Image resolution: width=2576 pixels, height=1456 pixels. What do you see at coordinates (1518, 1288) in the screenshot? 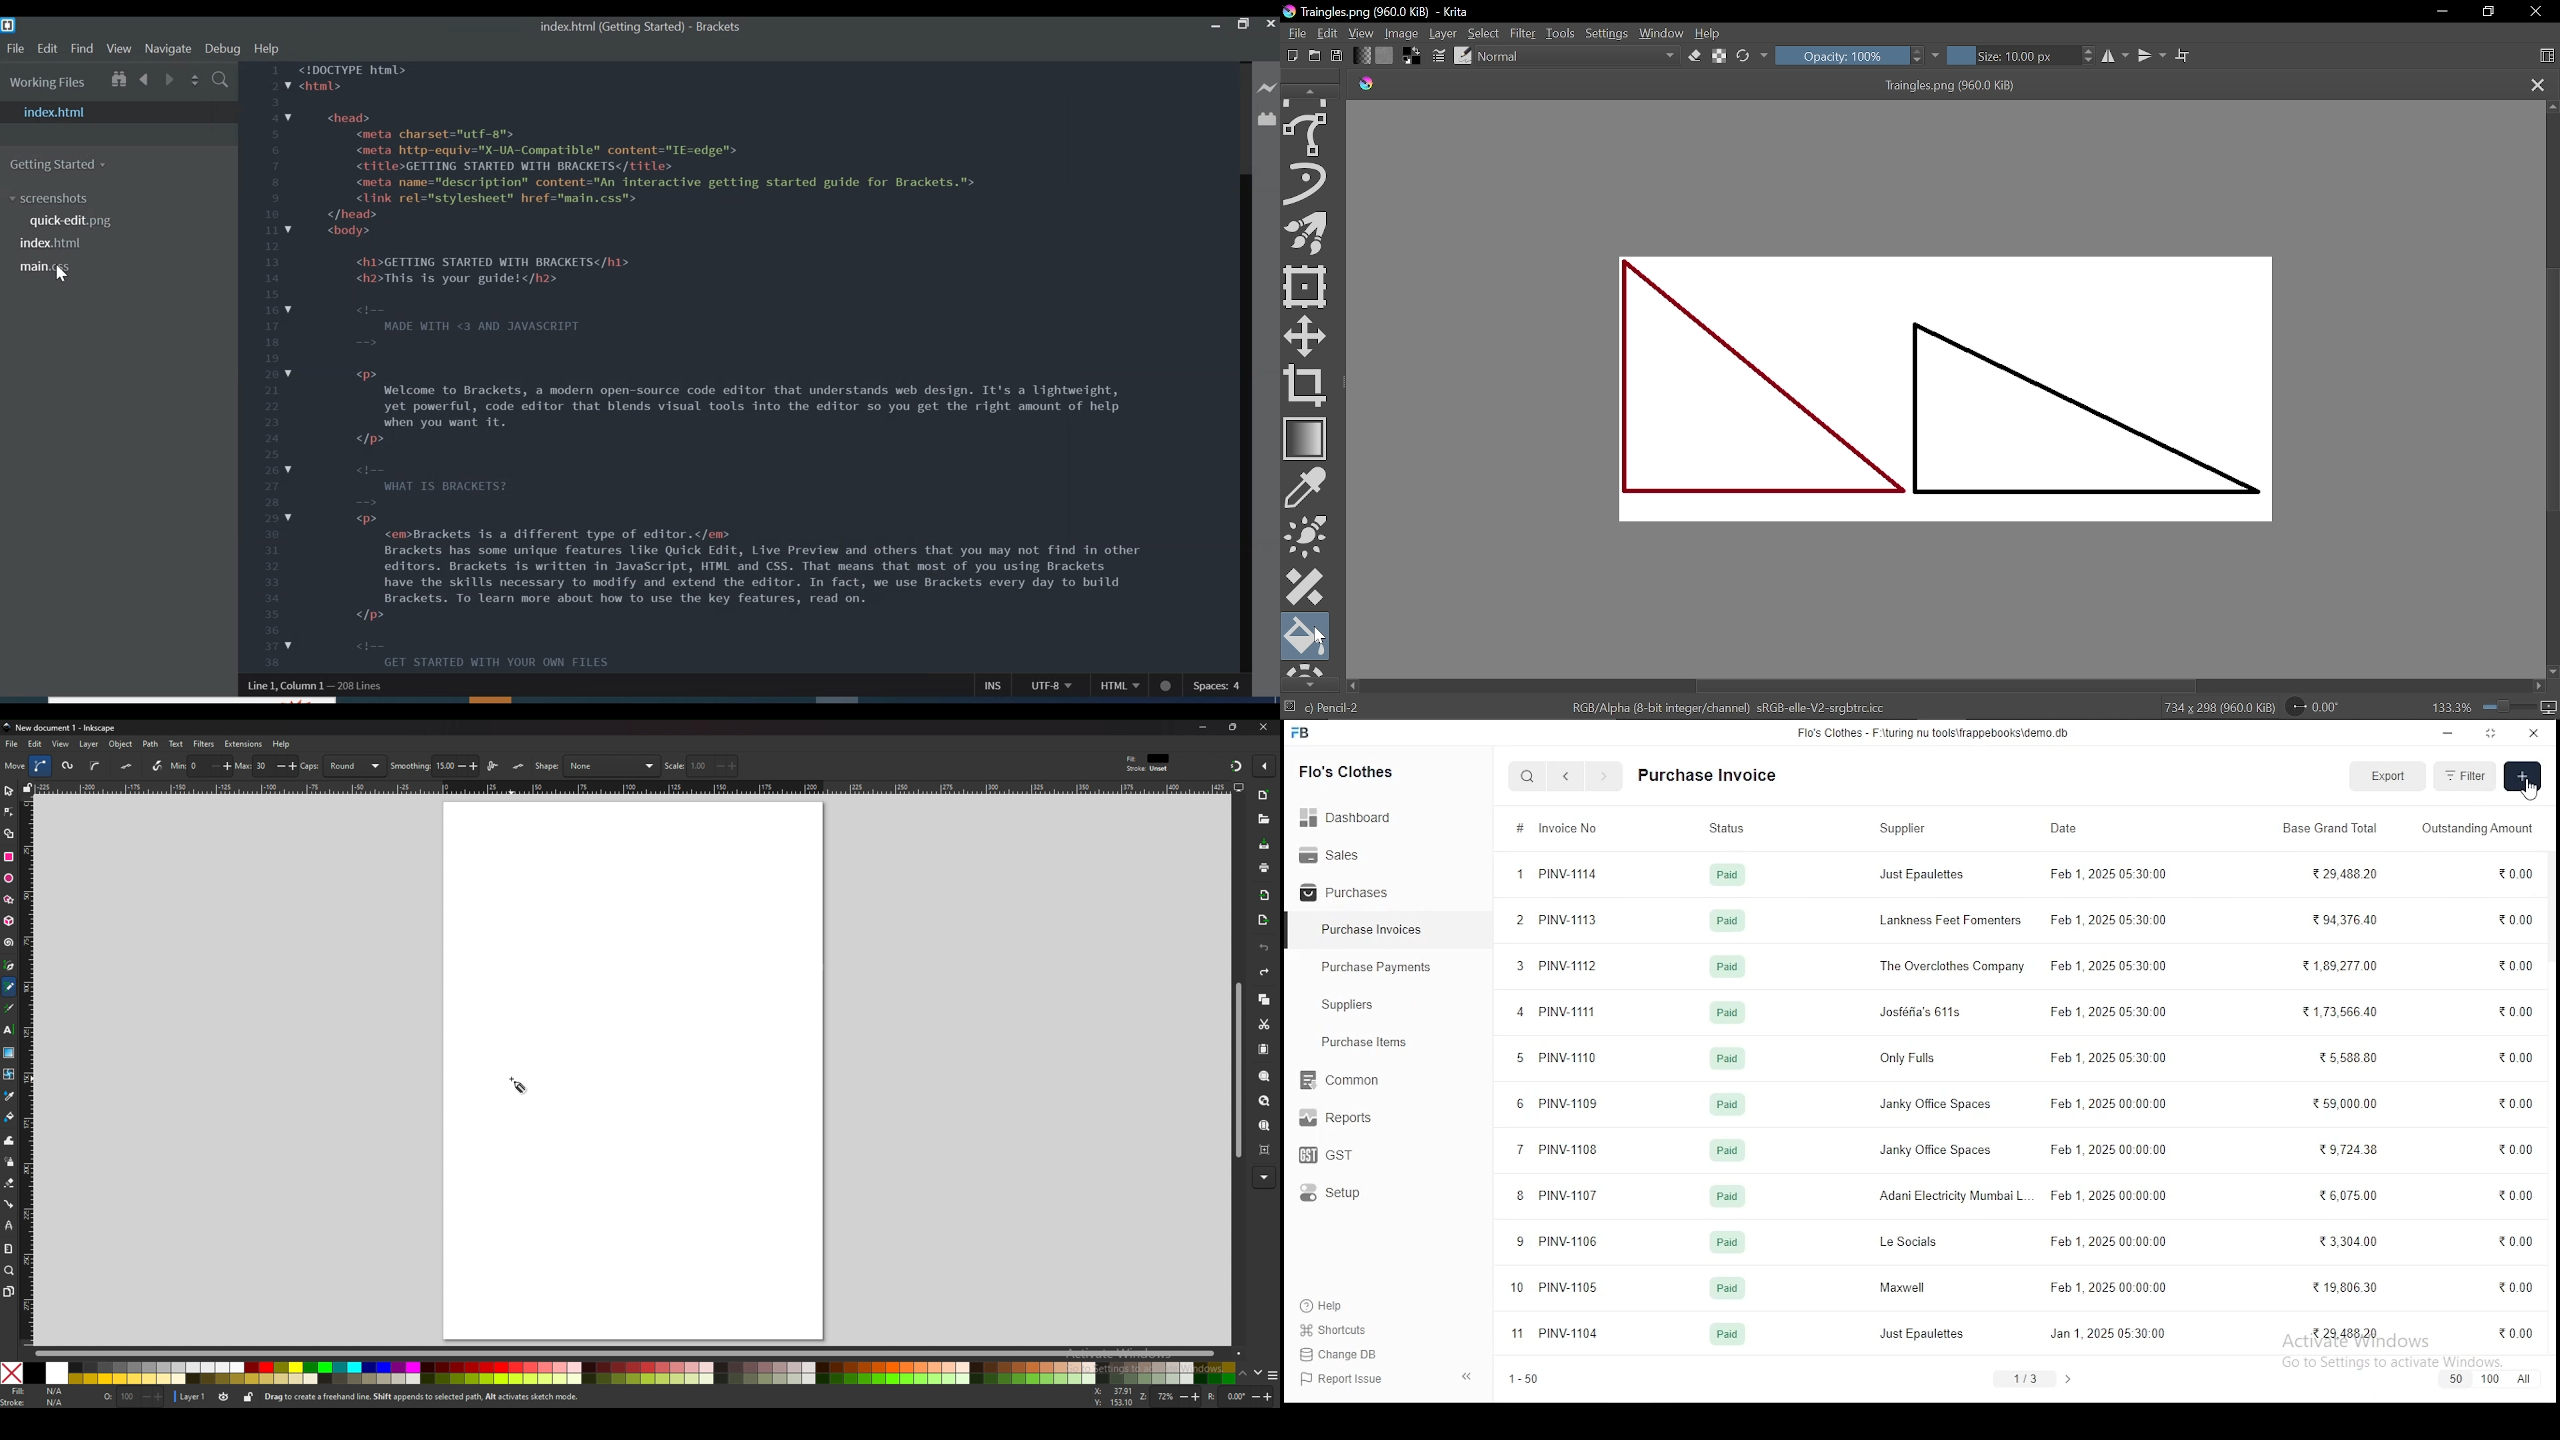
I see `10` at bounding box center [1518, 1288].